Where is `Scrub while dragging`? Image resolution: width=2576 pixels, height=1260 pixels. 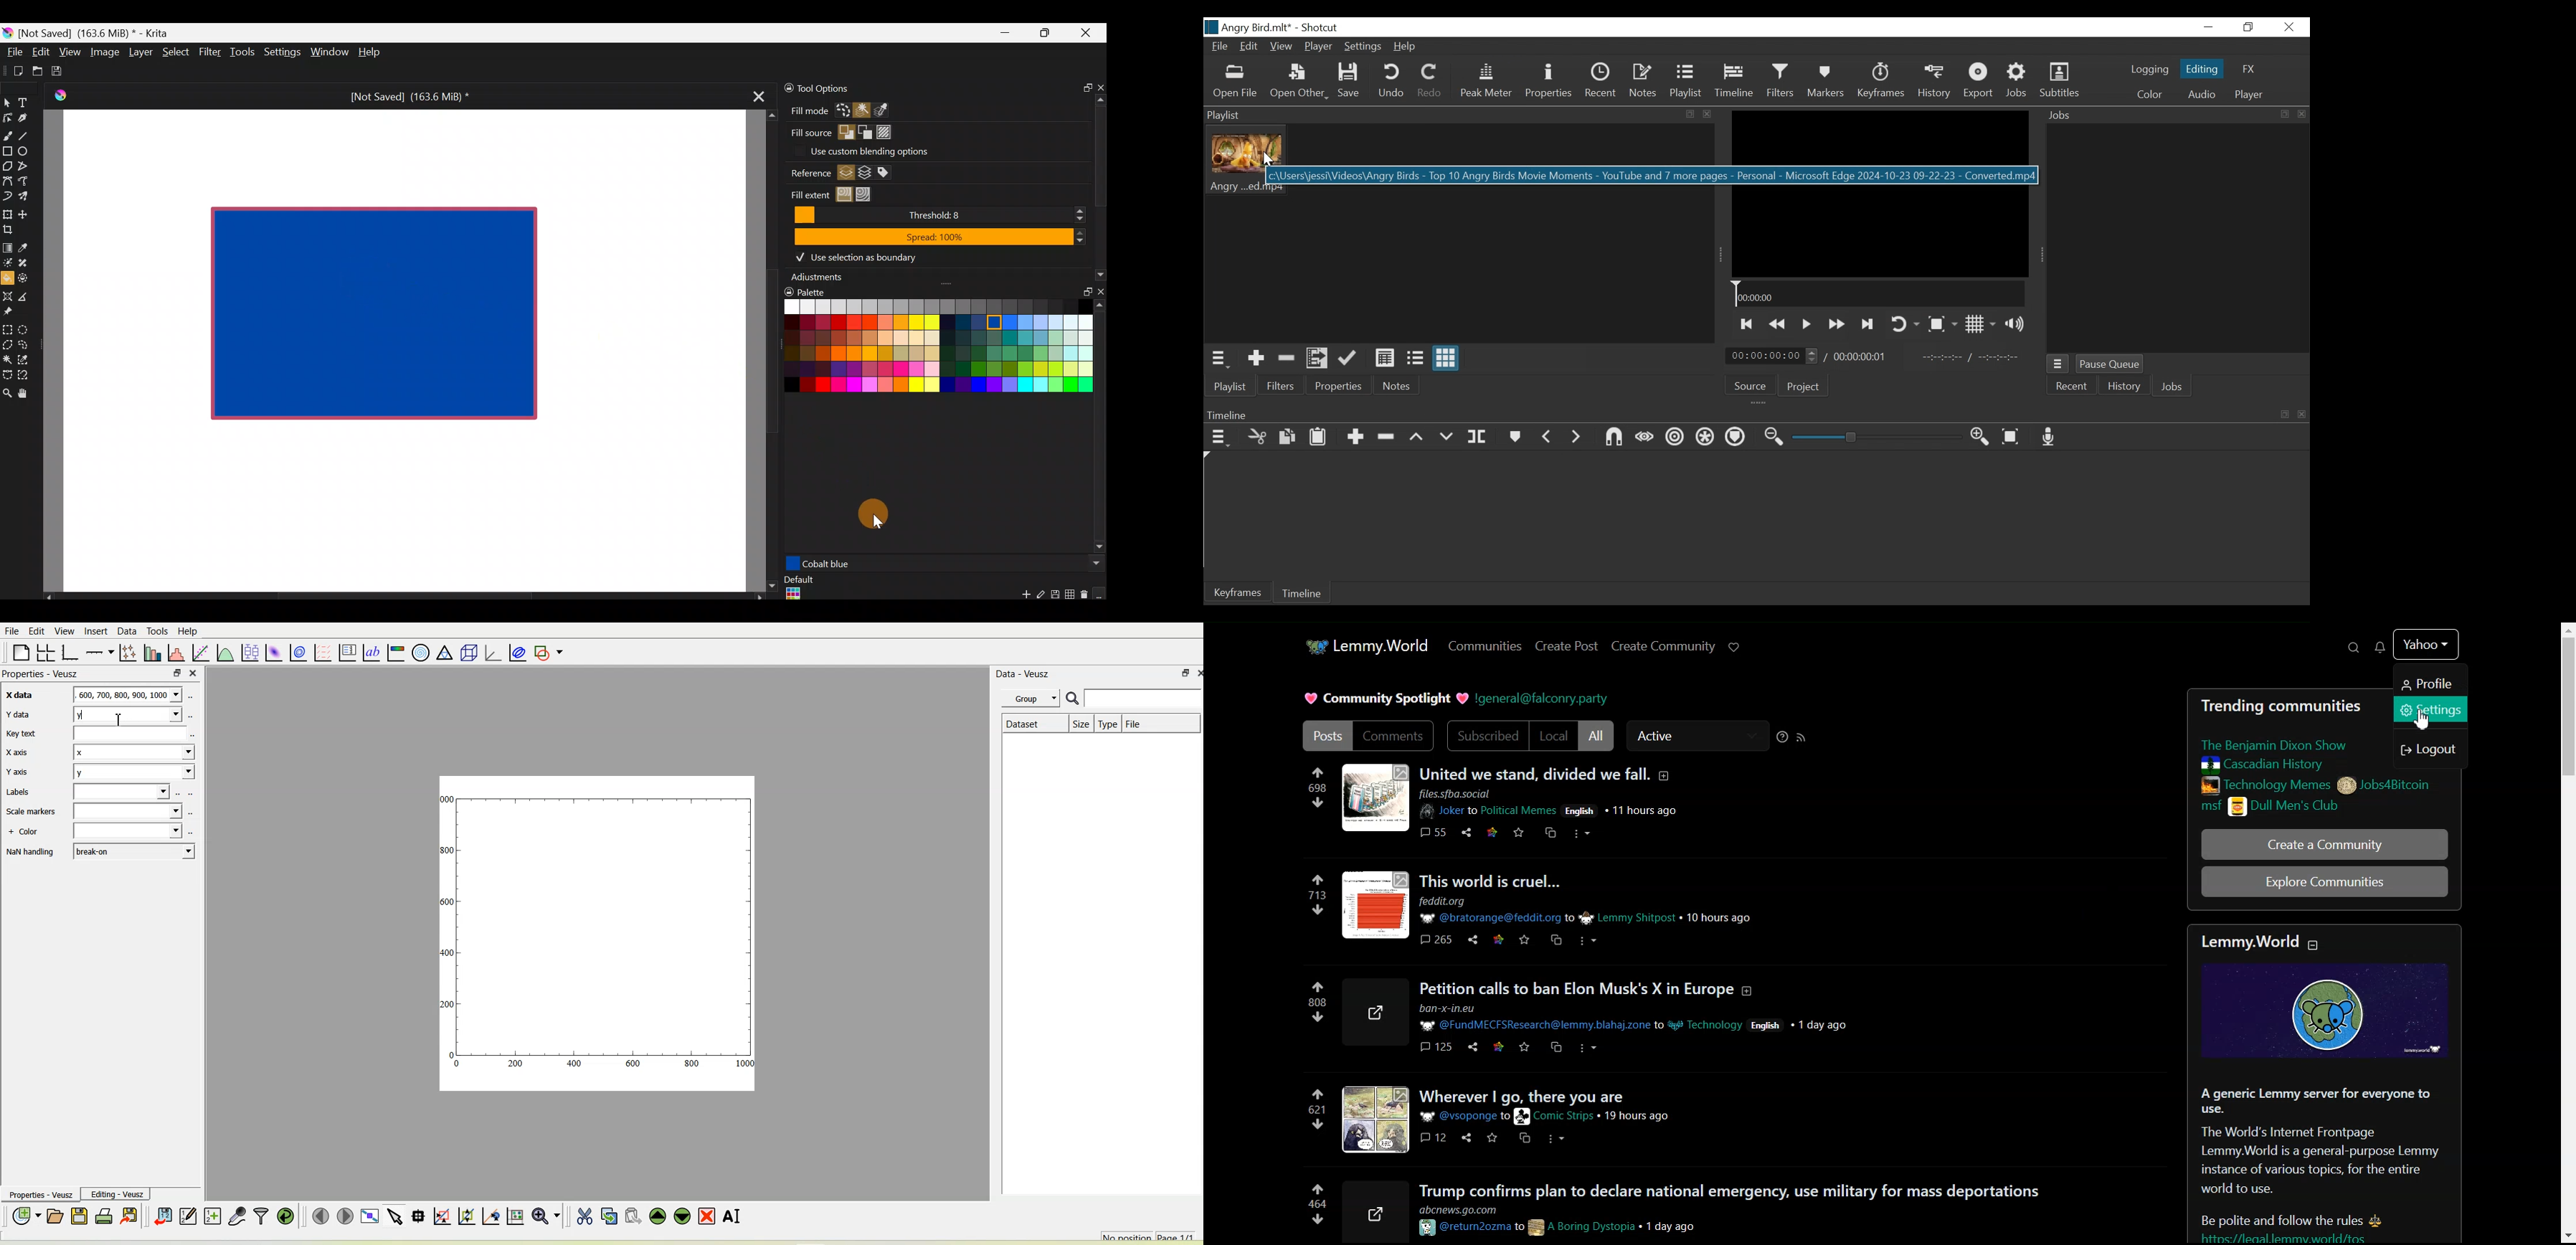 Scrub while dragging is located at coordinates (1645, 437).